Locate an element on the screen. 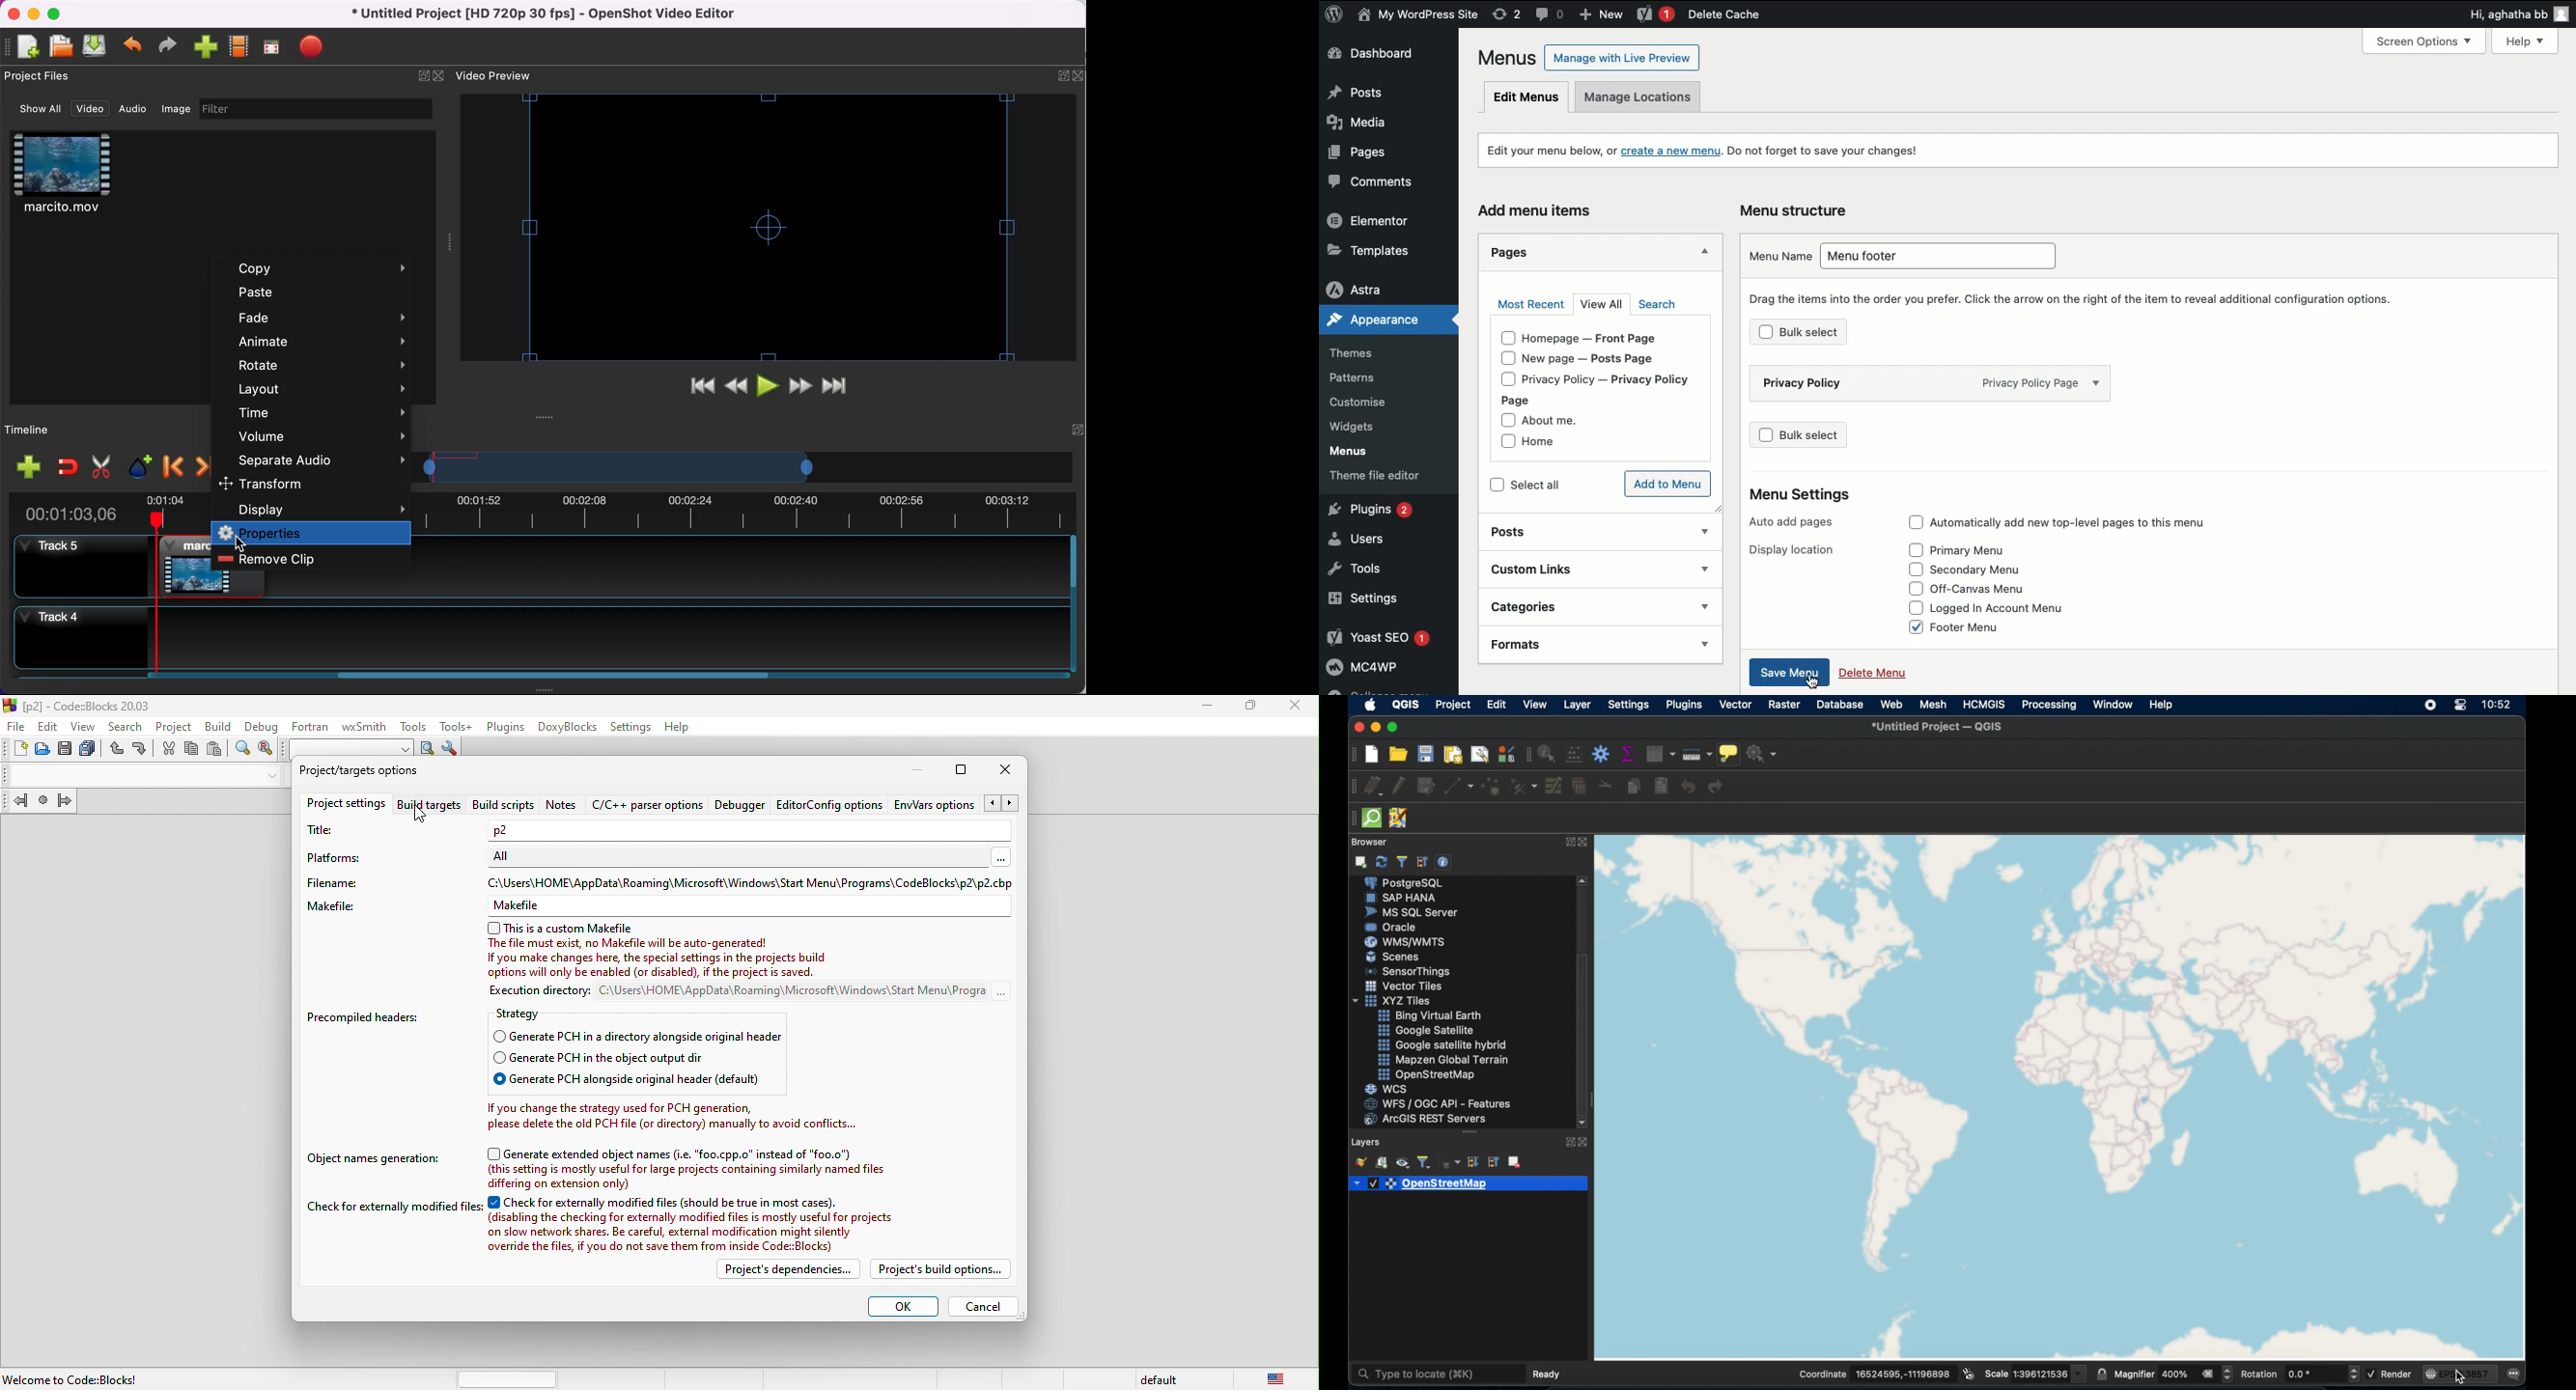 Image resolution: width=2576 pixels, height=1400 pixels. help is located at coordinates (683, 727).